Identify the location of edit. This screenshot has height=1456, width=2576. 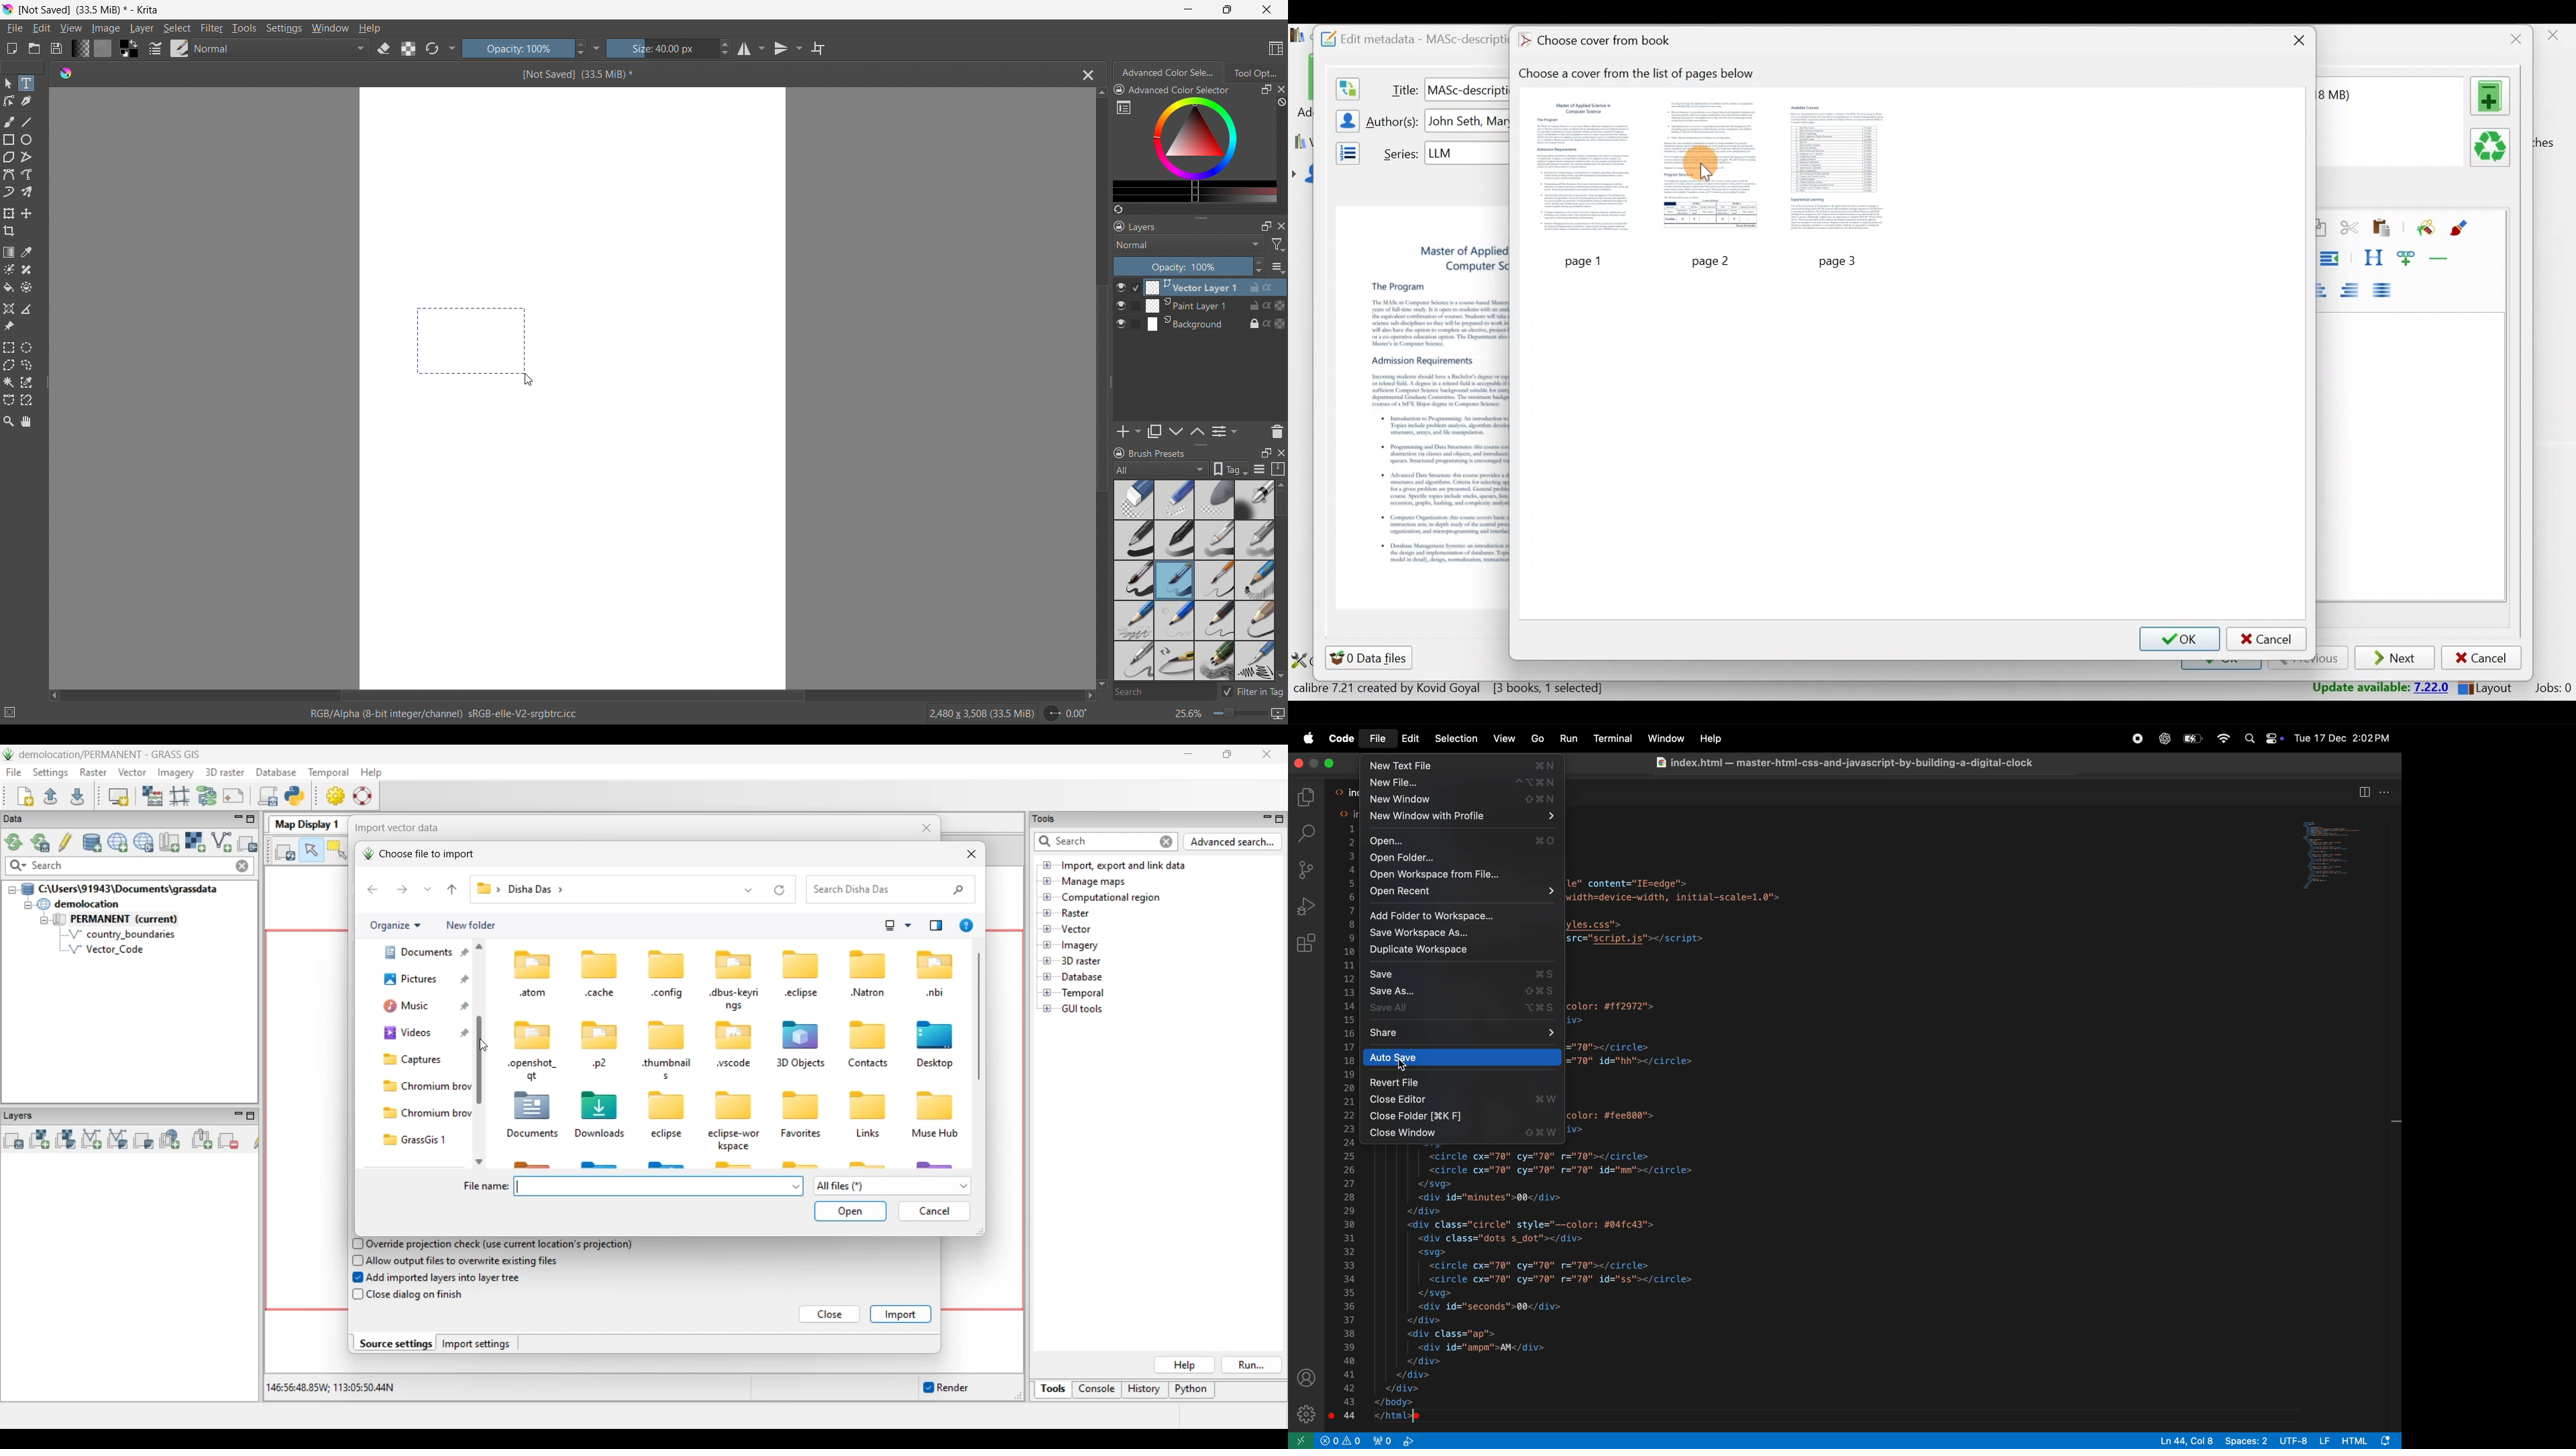
(41, 29).